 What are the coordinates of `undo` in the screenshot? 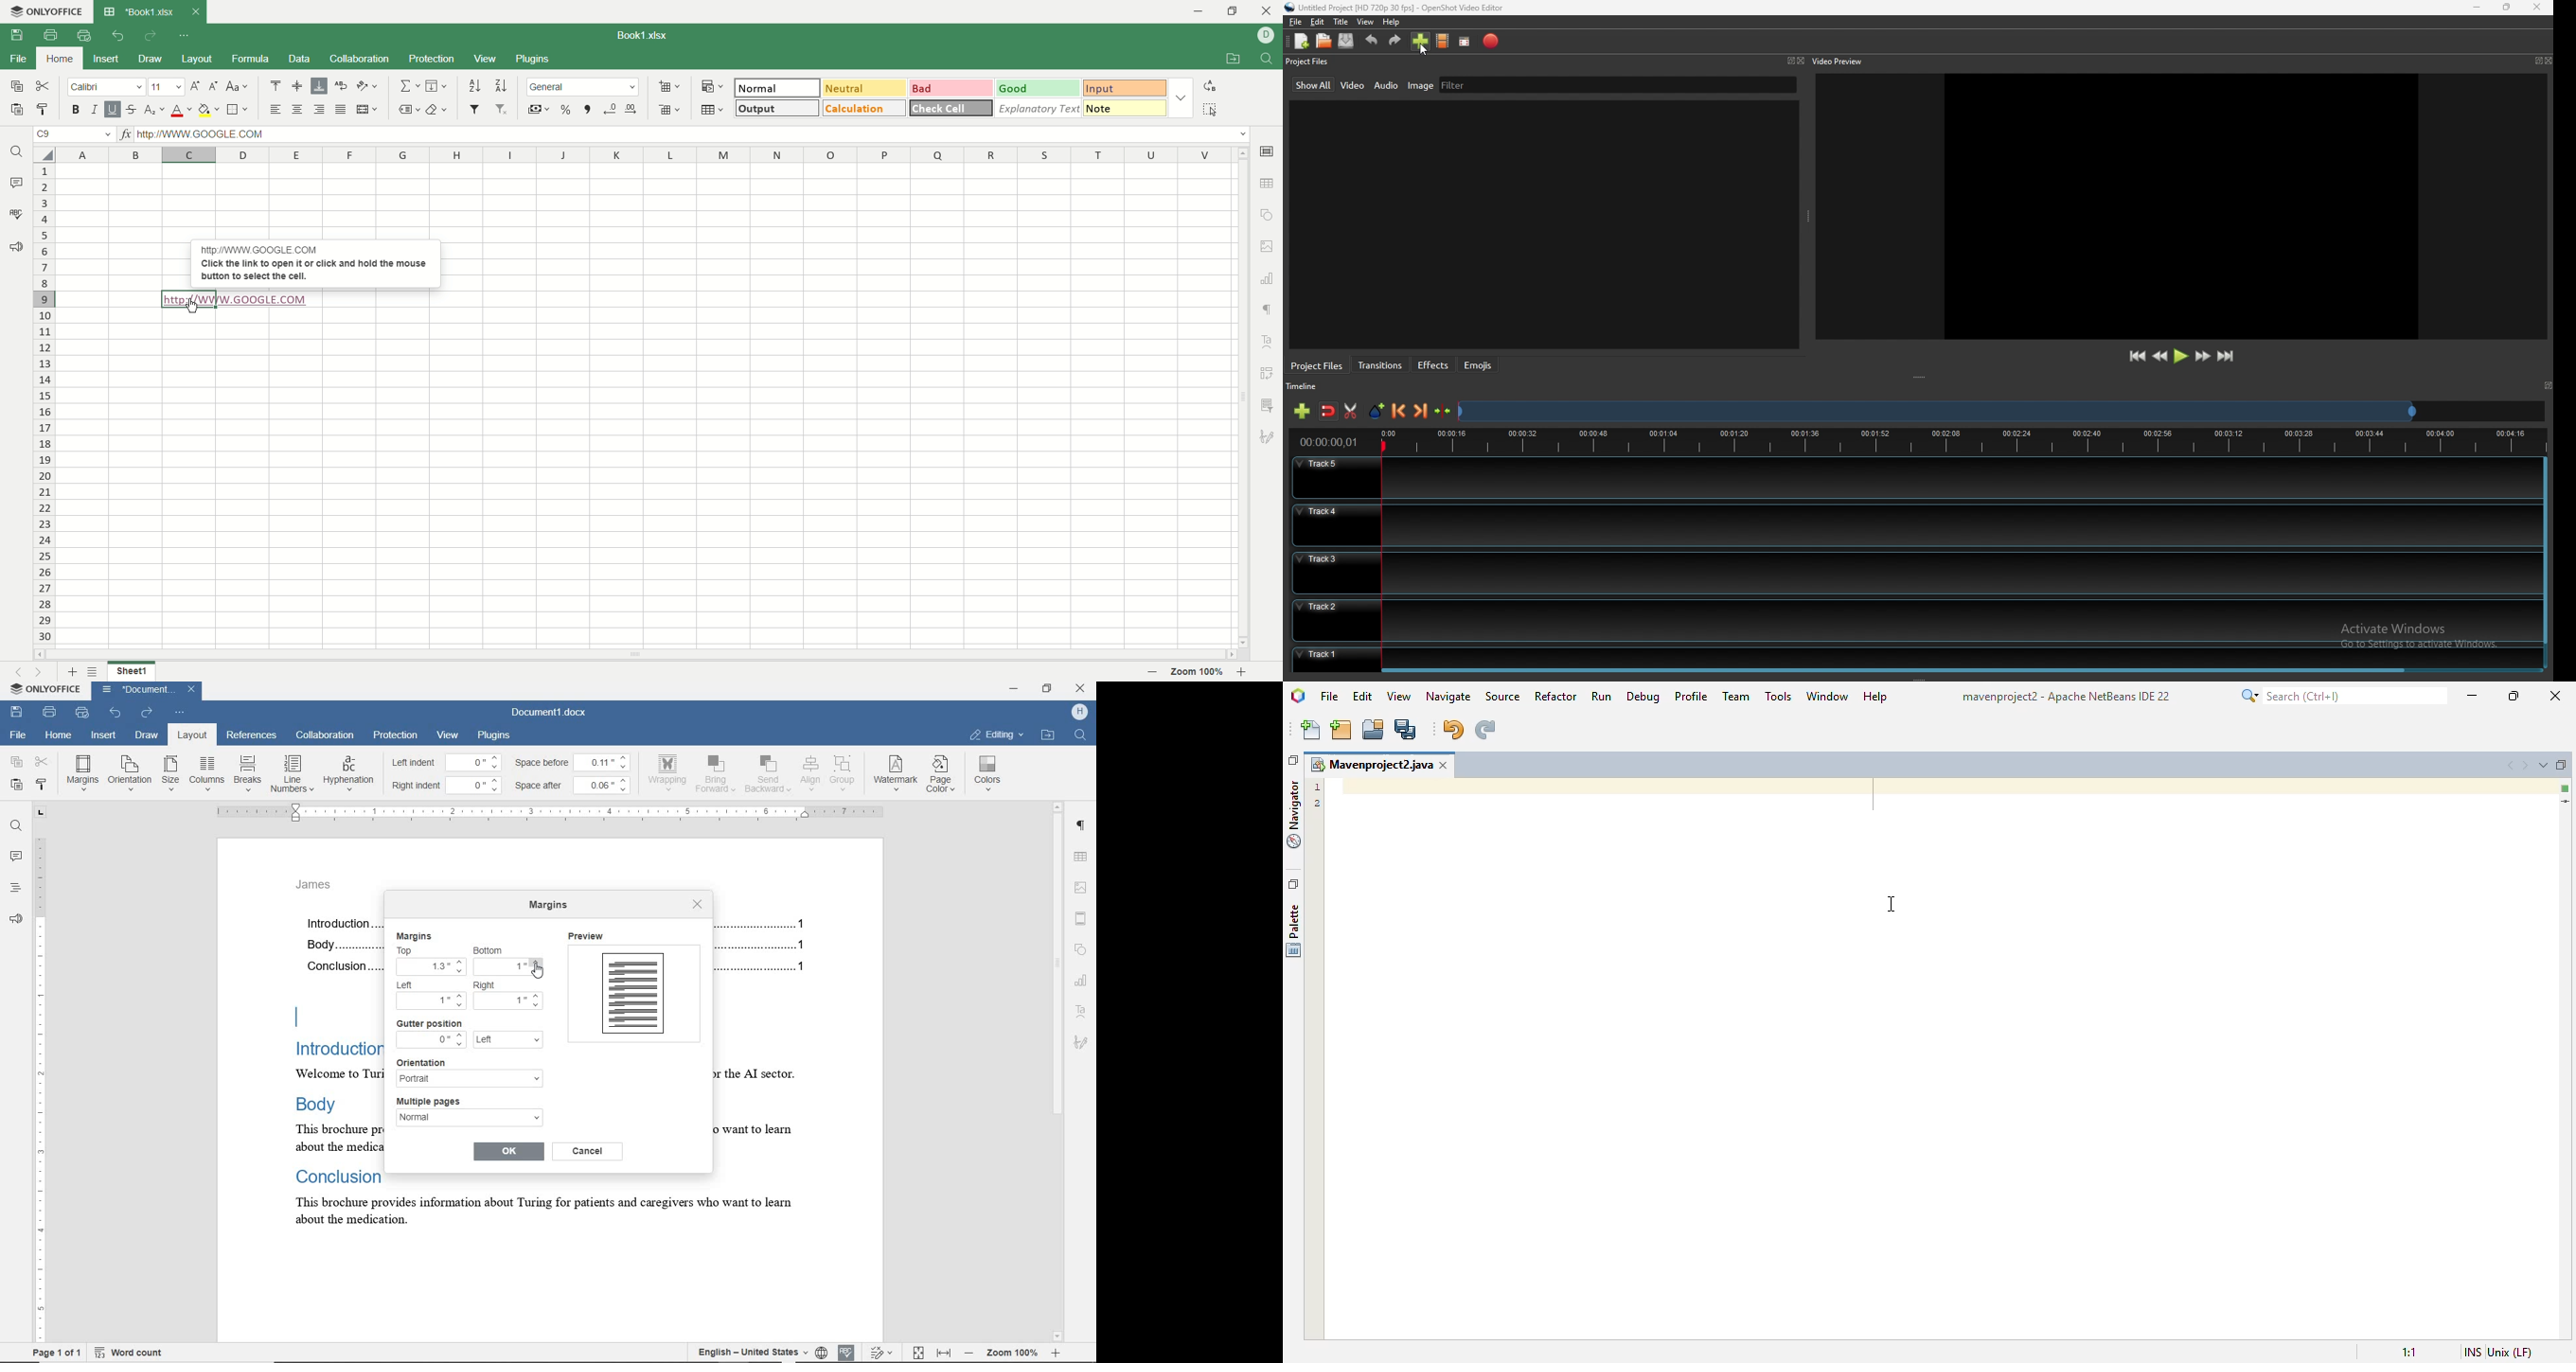 It's located at (114, 713).